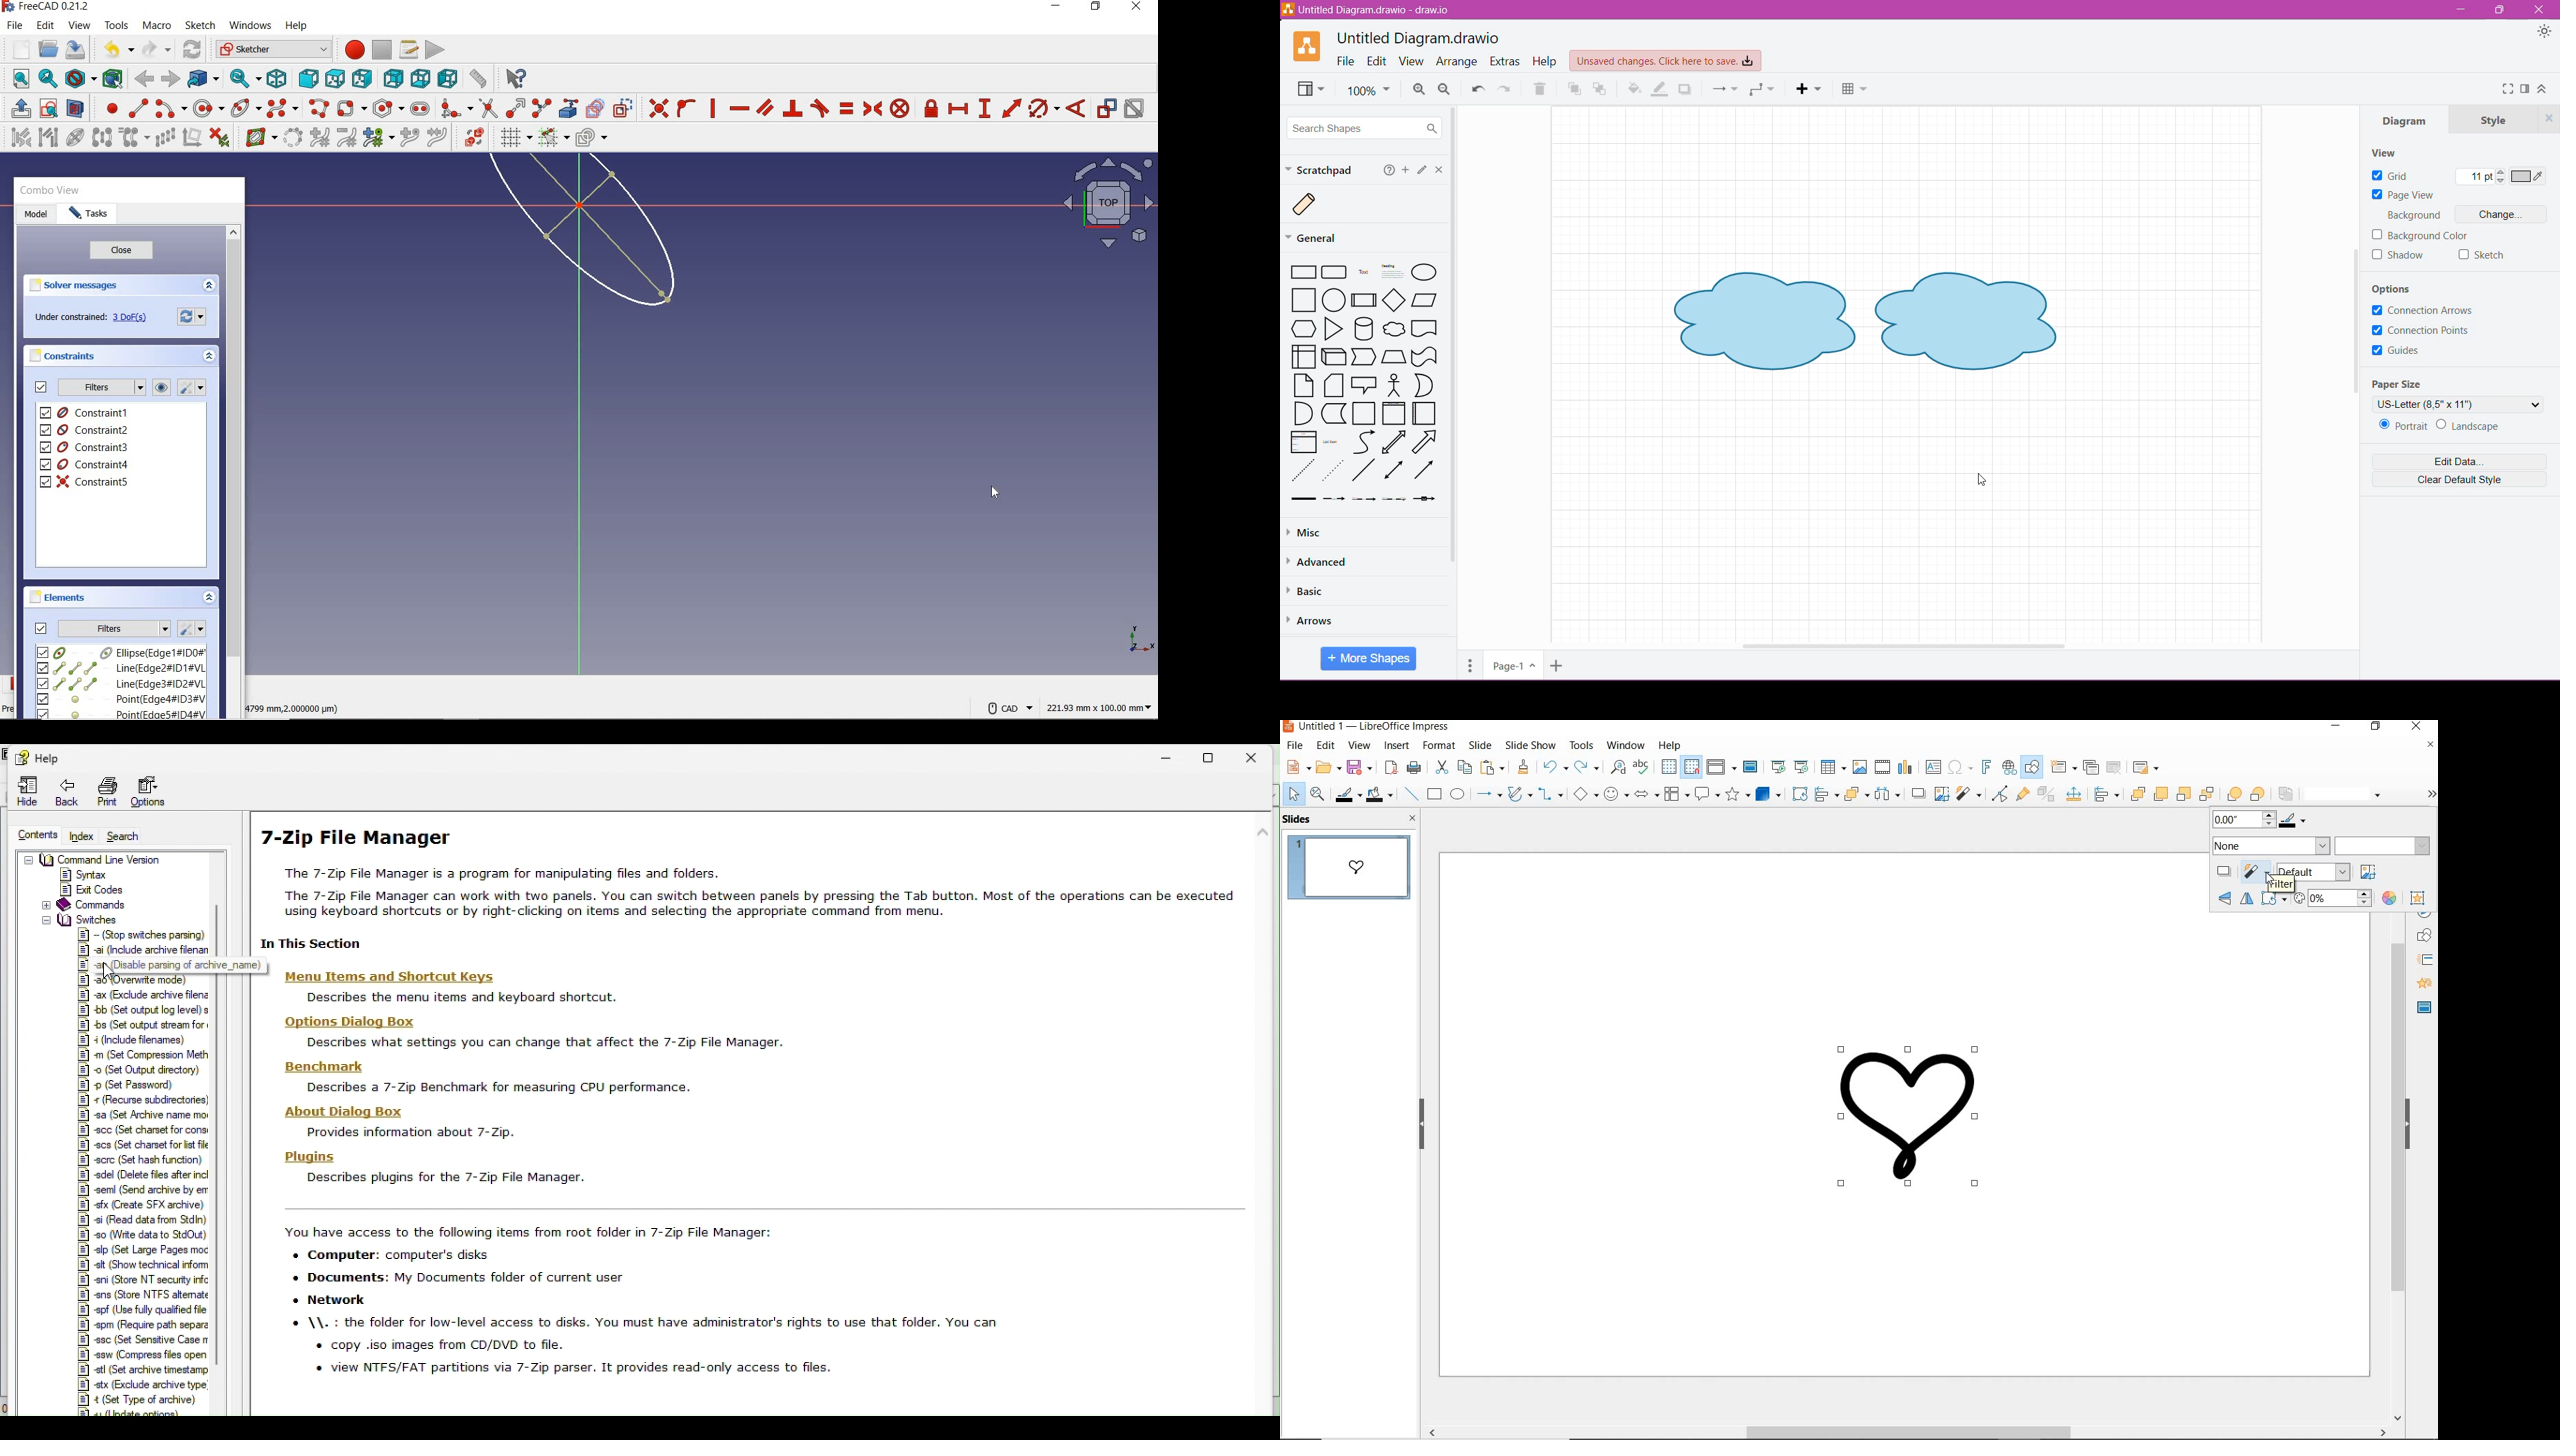 Image resolution: width=2576 pixels, height=1456 pixels. What do you see at coordinates (932, 108) in the screenshot?
I see `constrin lock` at bounding box center [932, 108].